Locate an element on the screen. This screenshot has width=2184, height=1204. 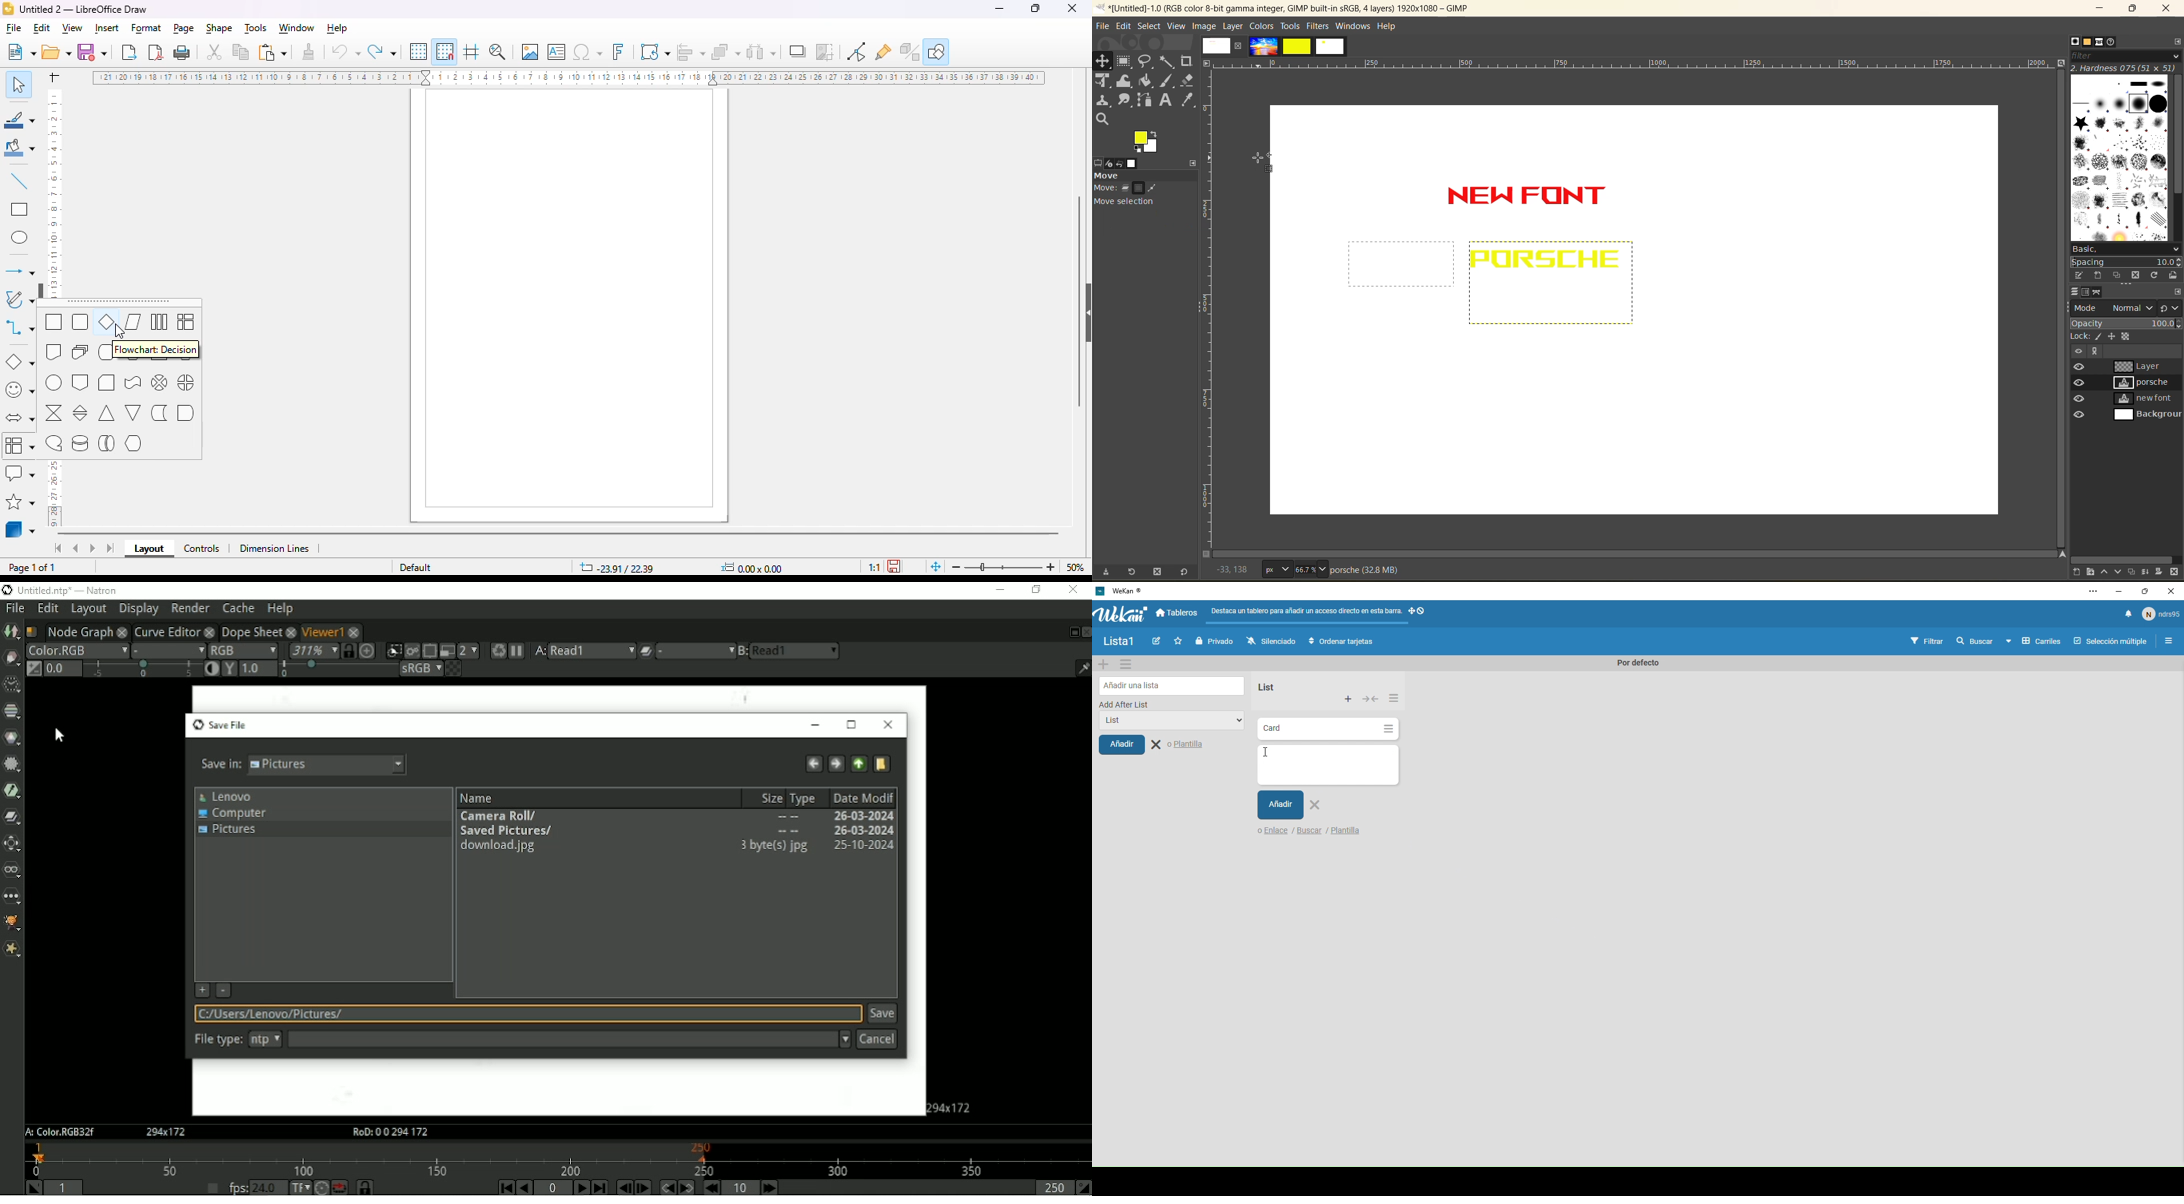
block arrows is located at coordinates (19, 418).